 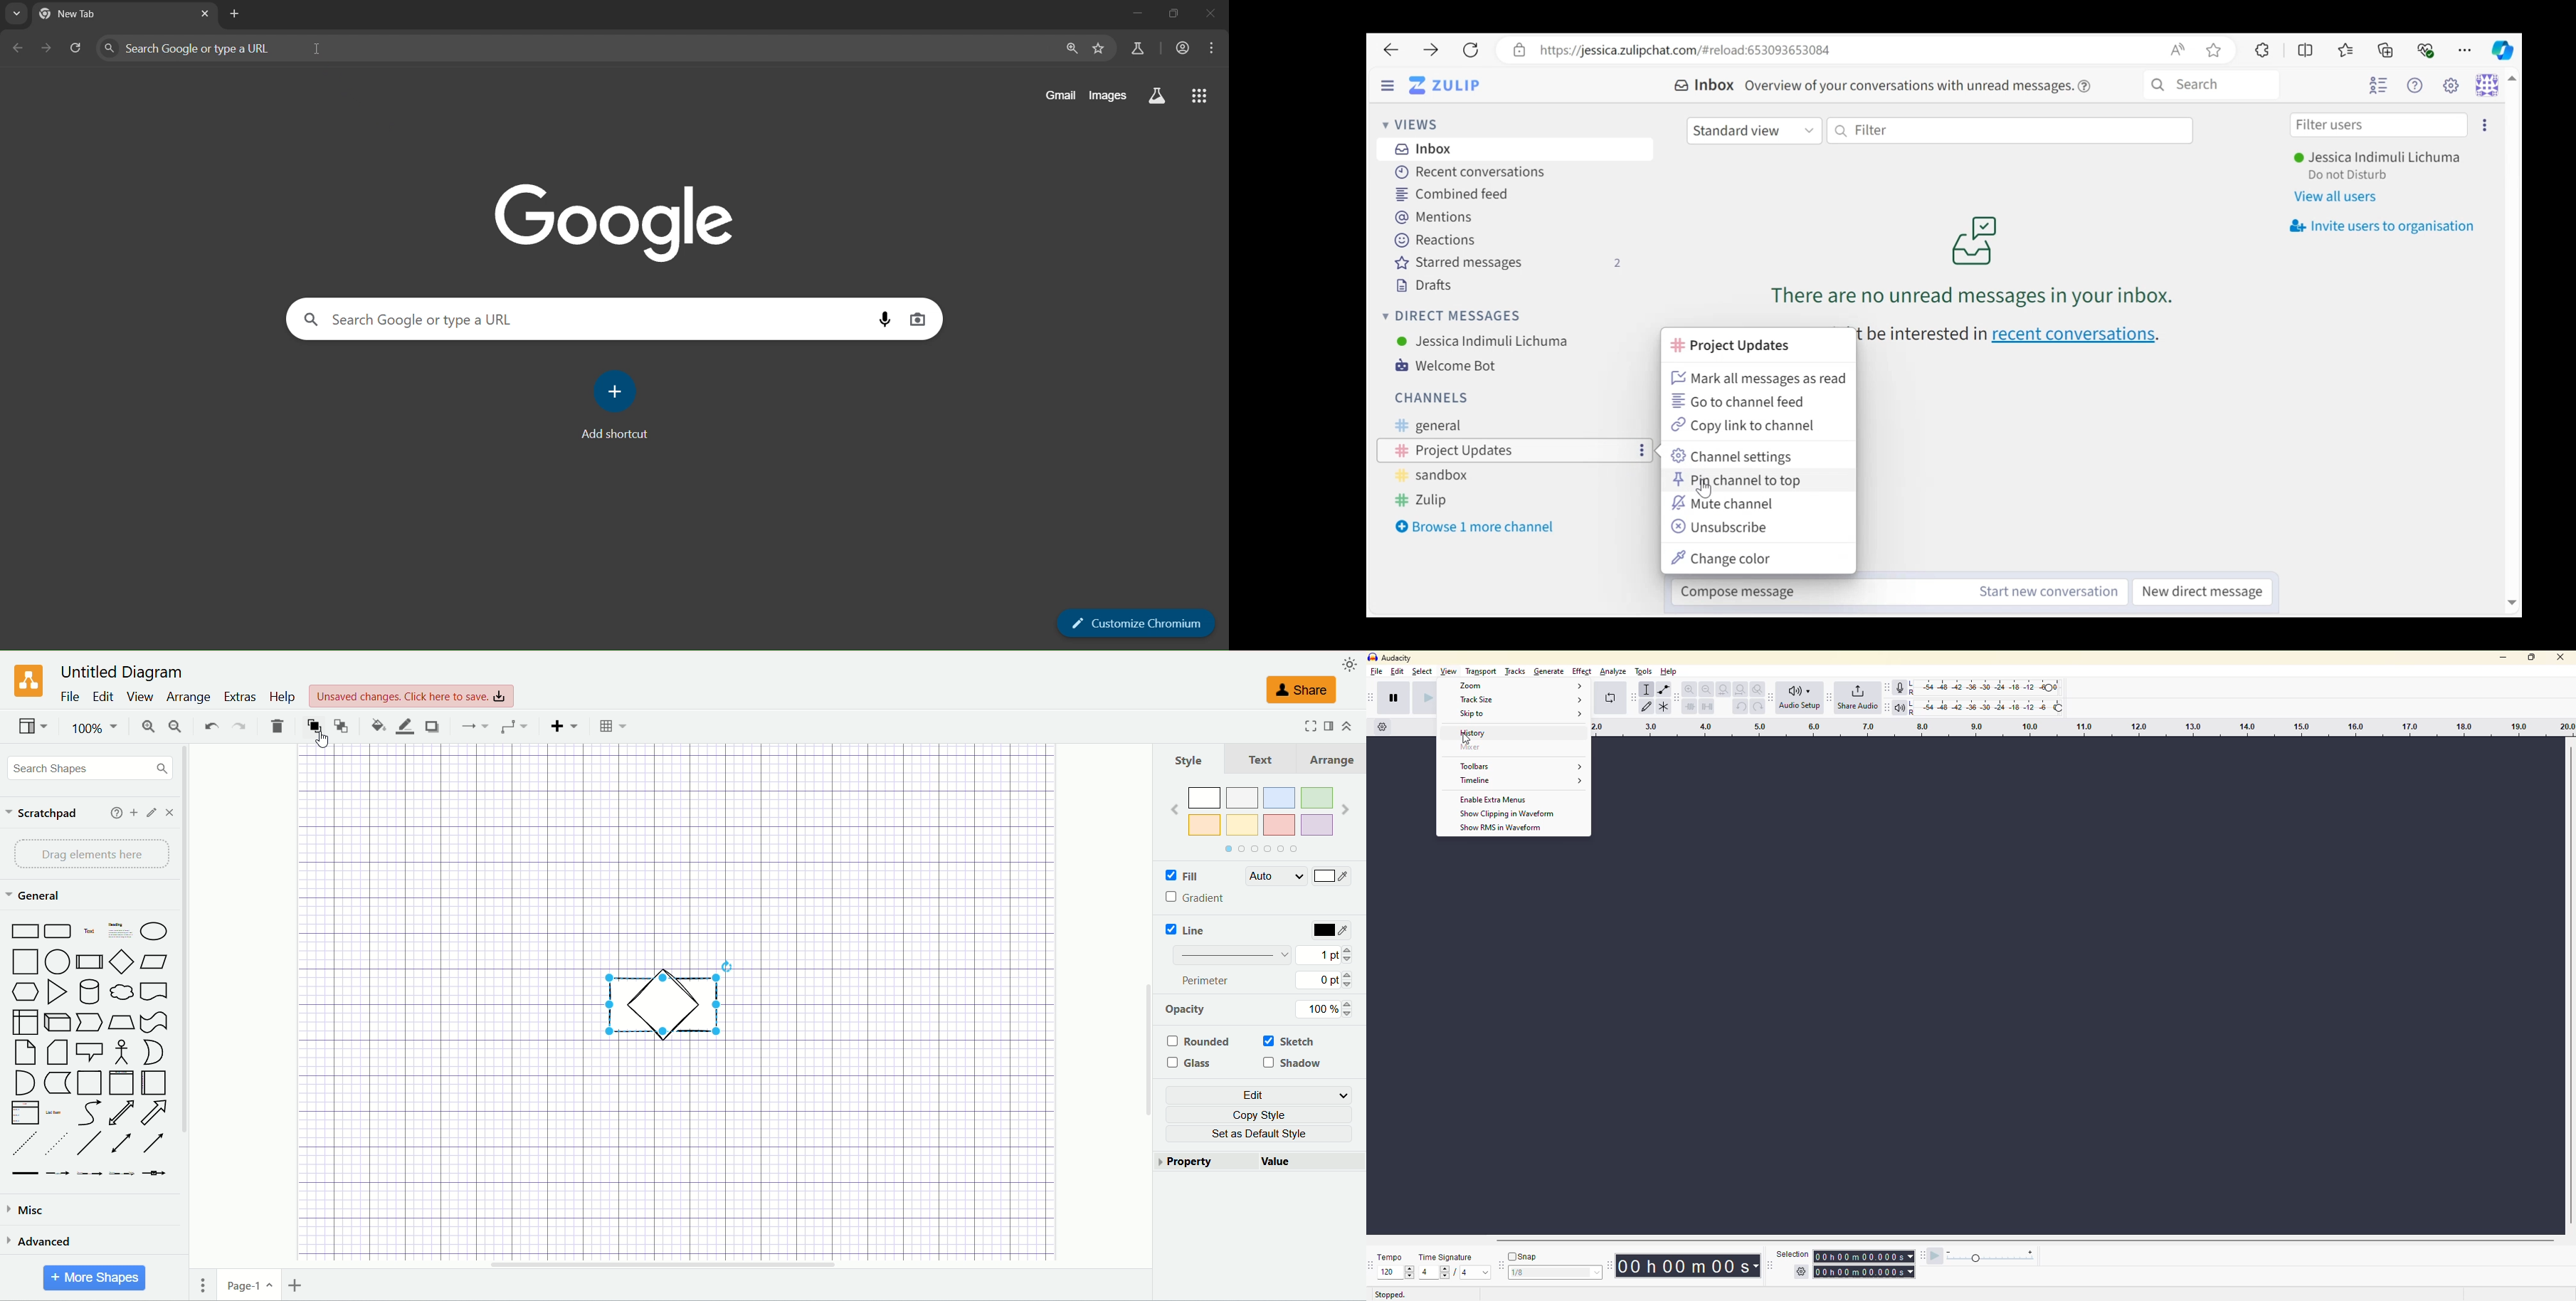 I want to click on style, so click(x=1190, y=759).